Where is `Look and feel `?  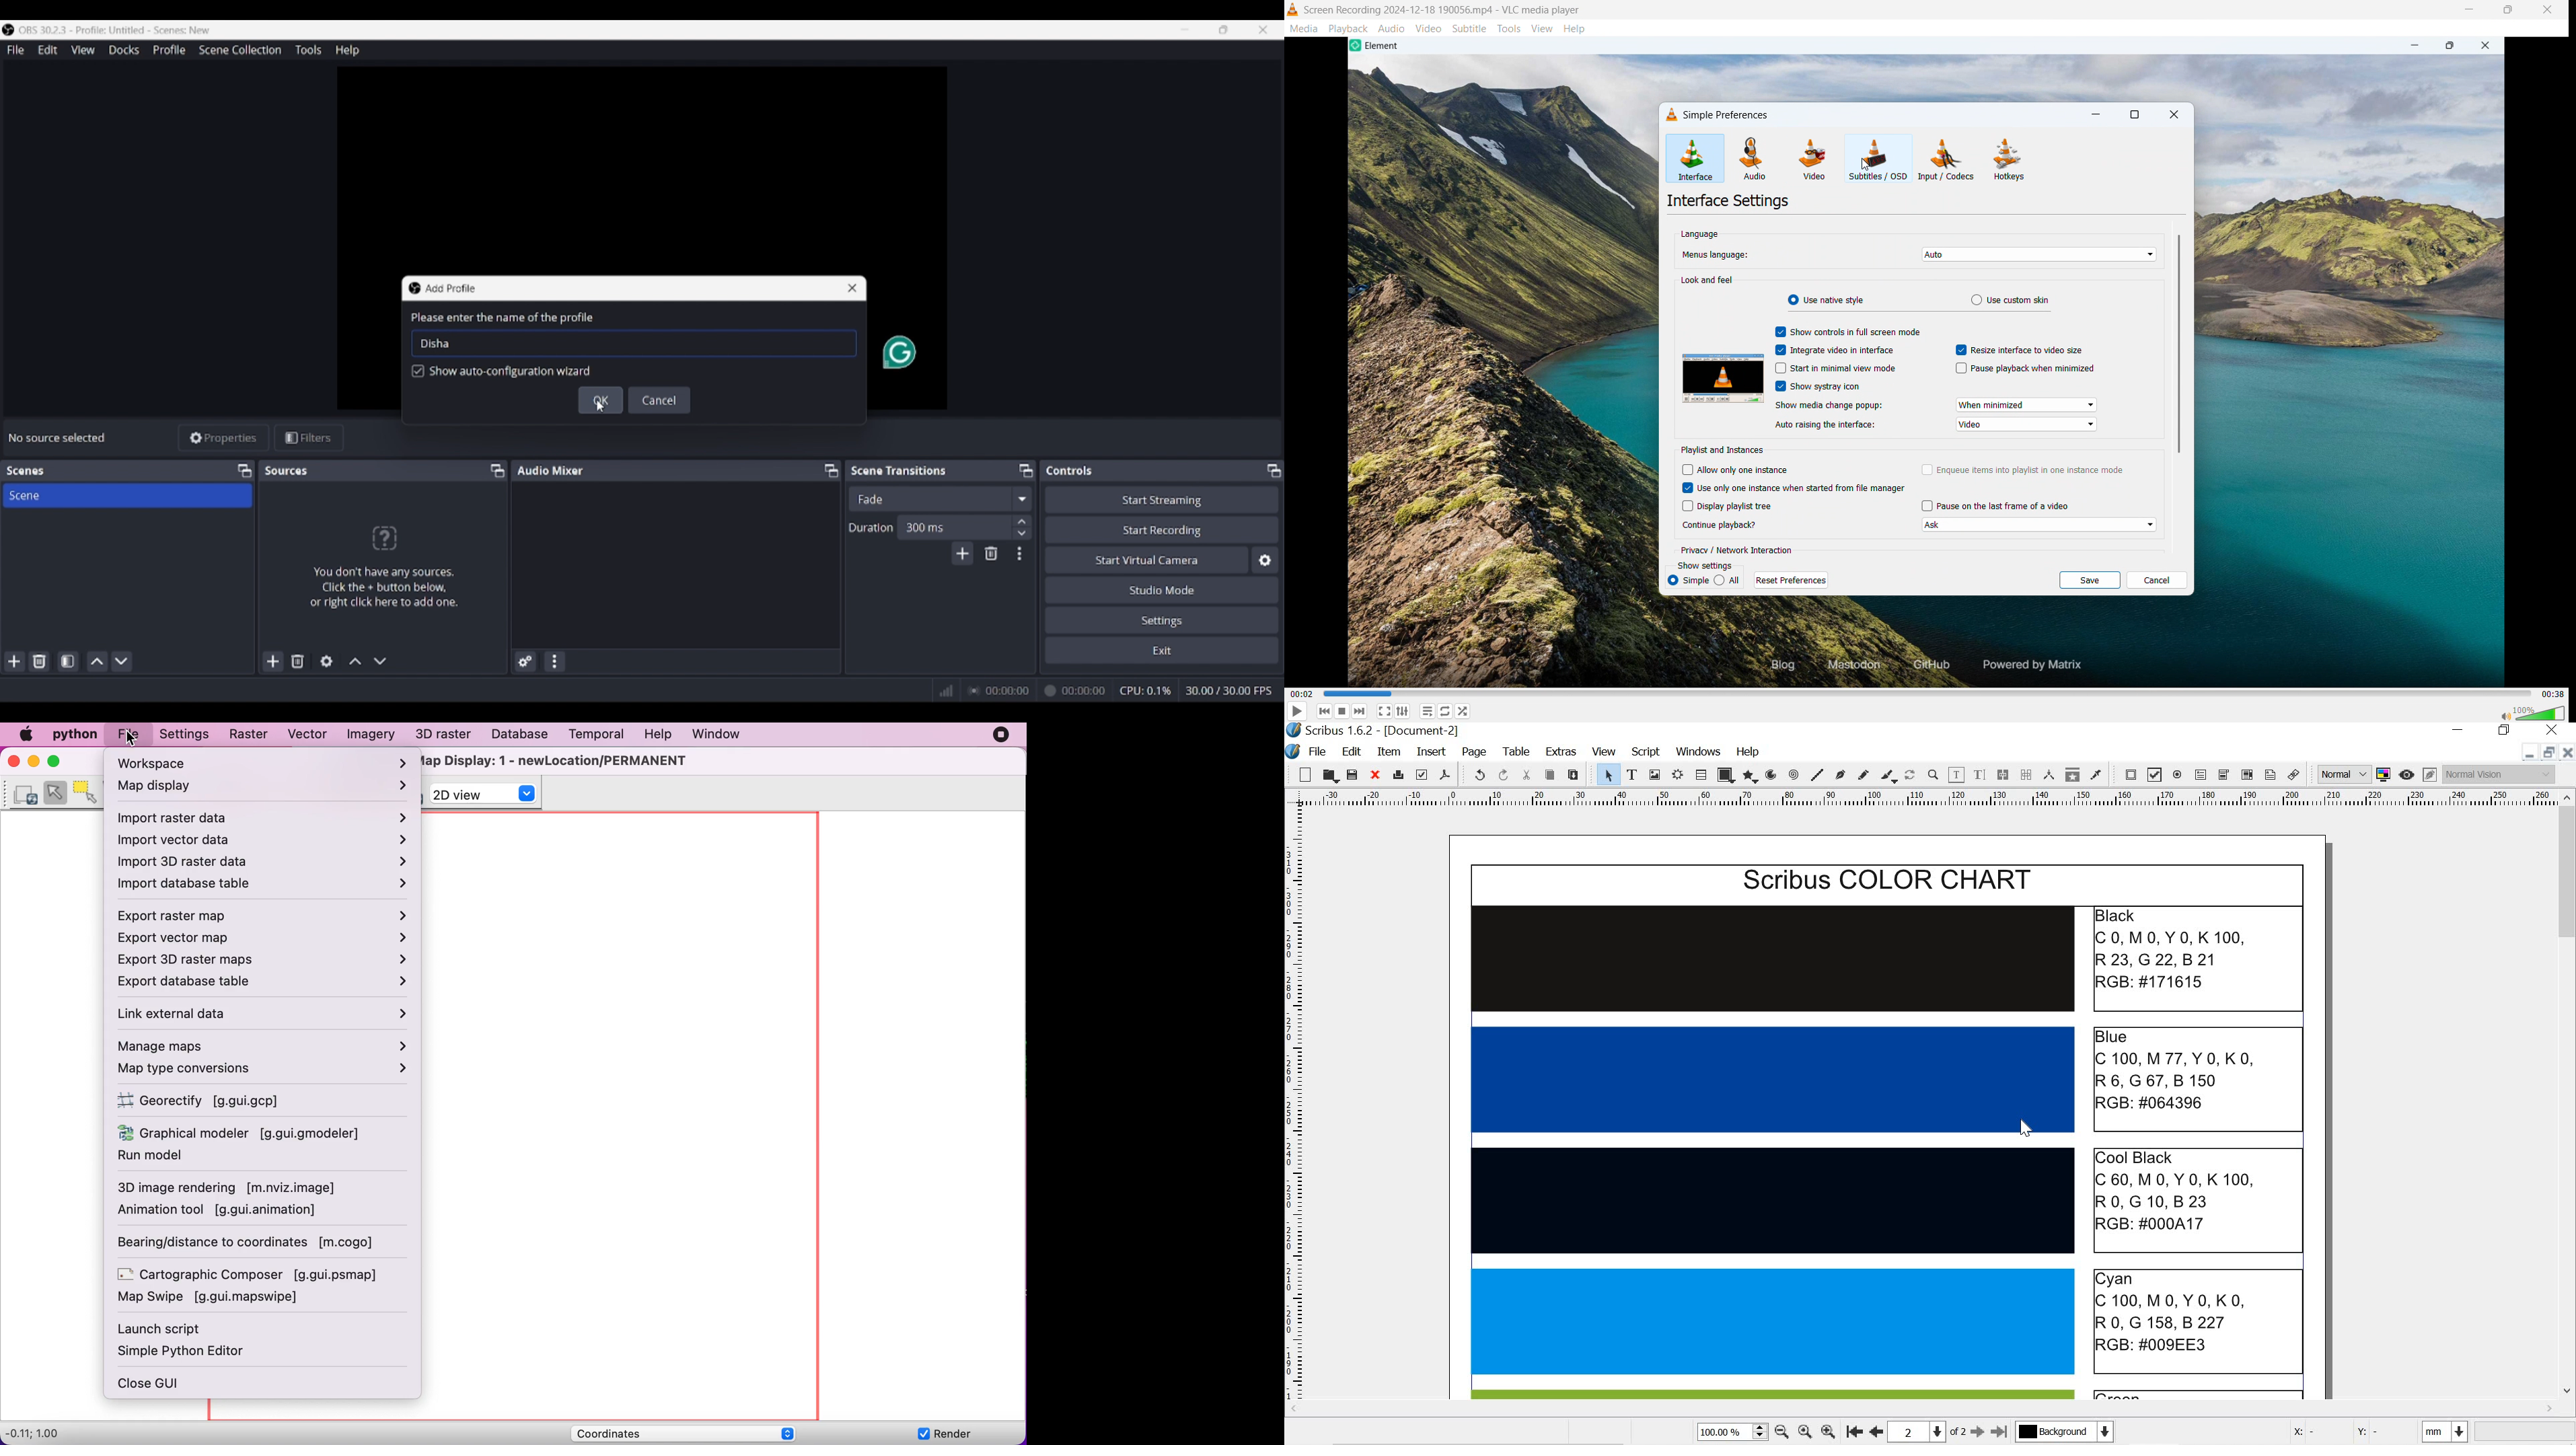
Look and feel  is located at coordinates (1706, 280).